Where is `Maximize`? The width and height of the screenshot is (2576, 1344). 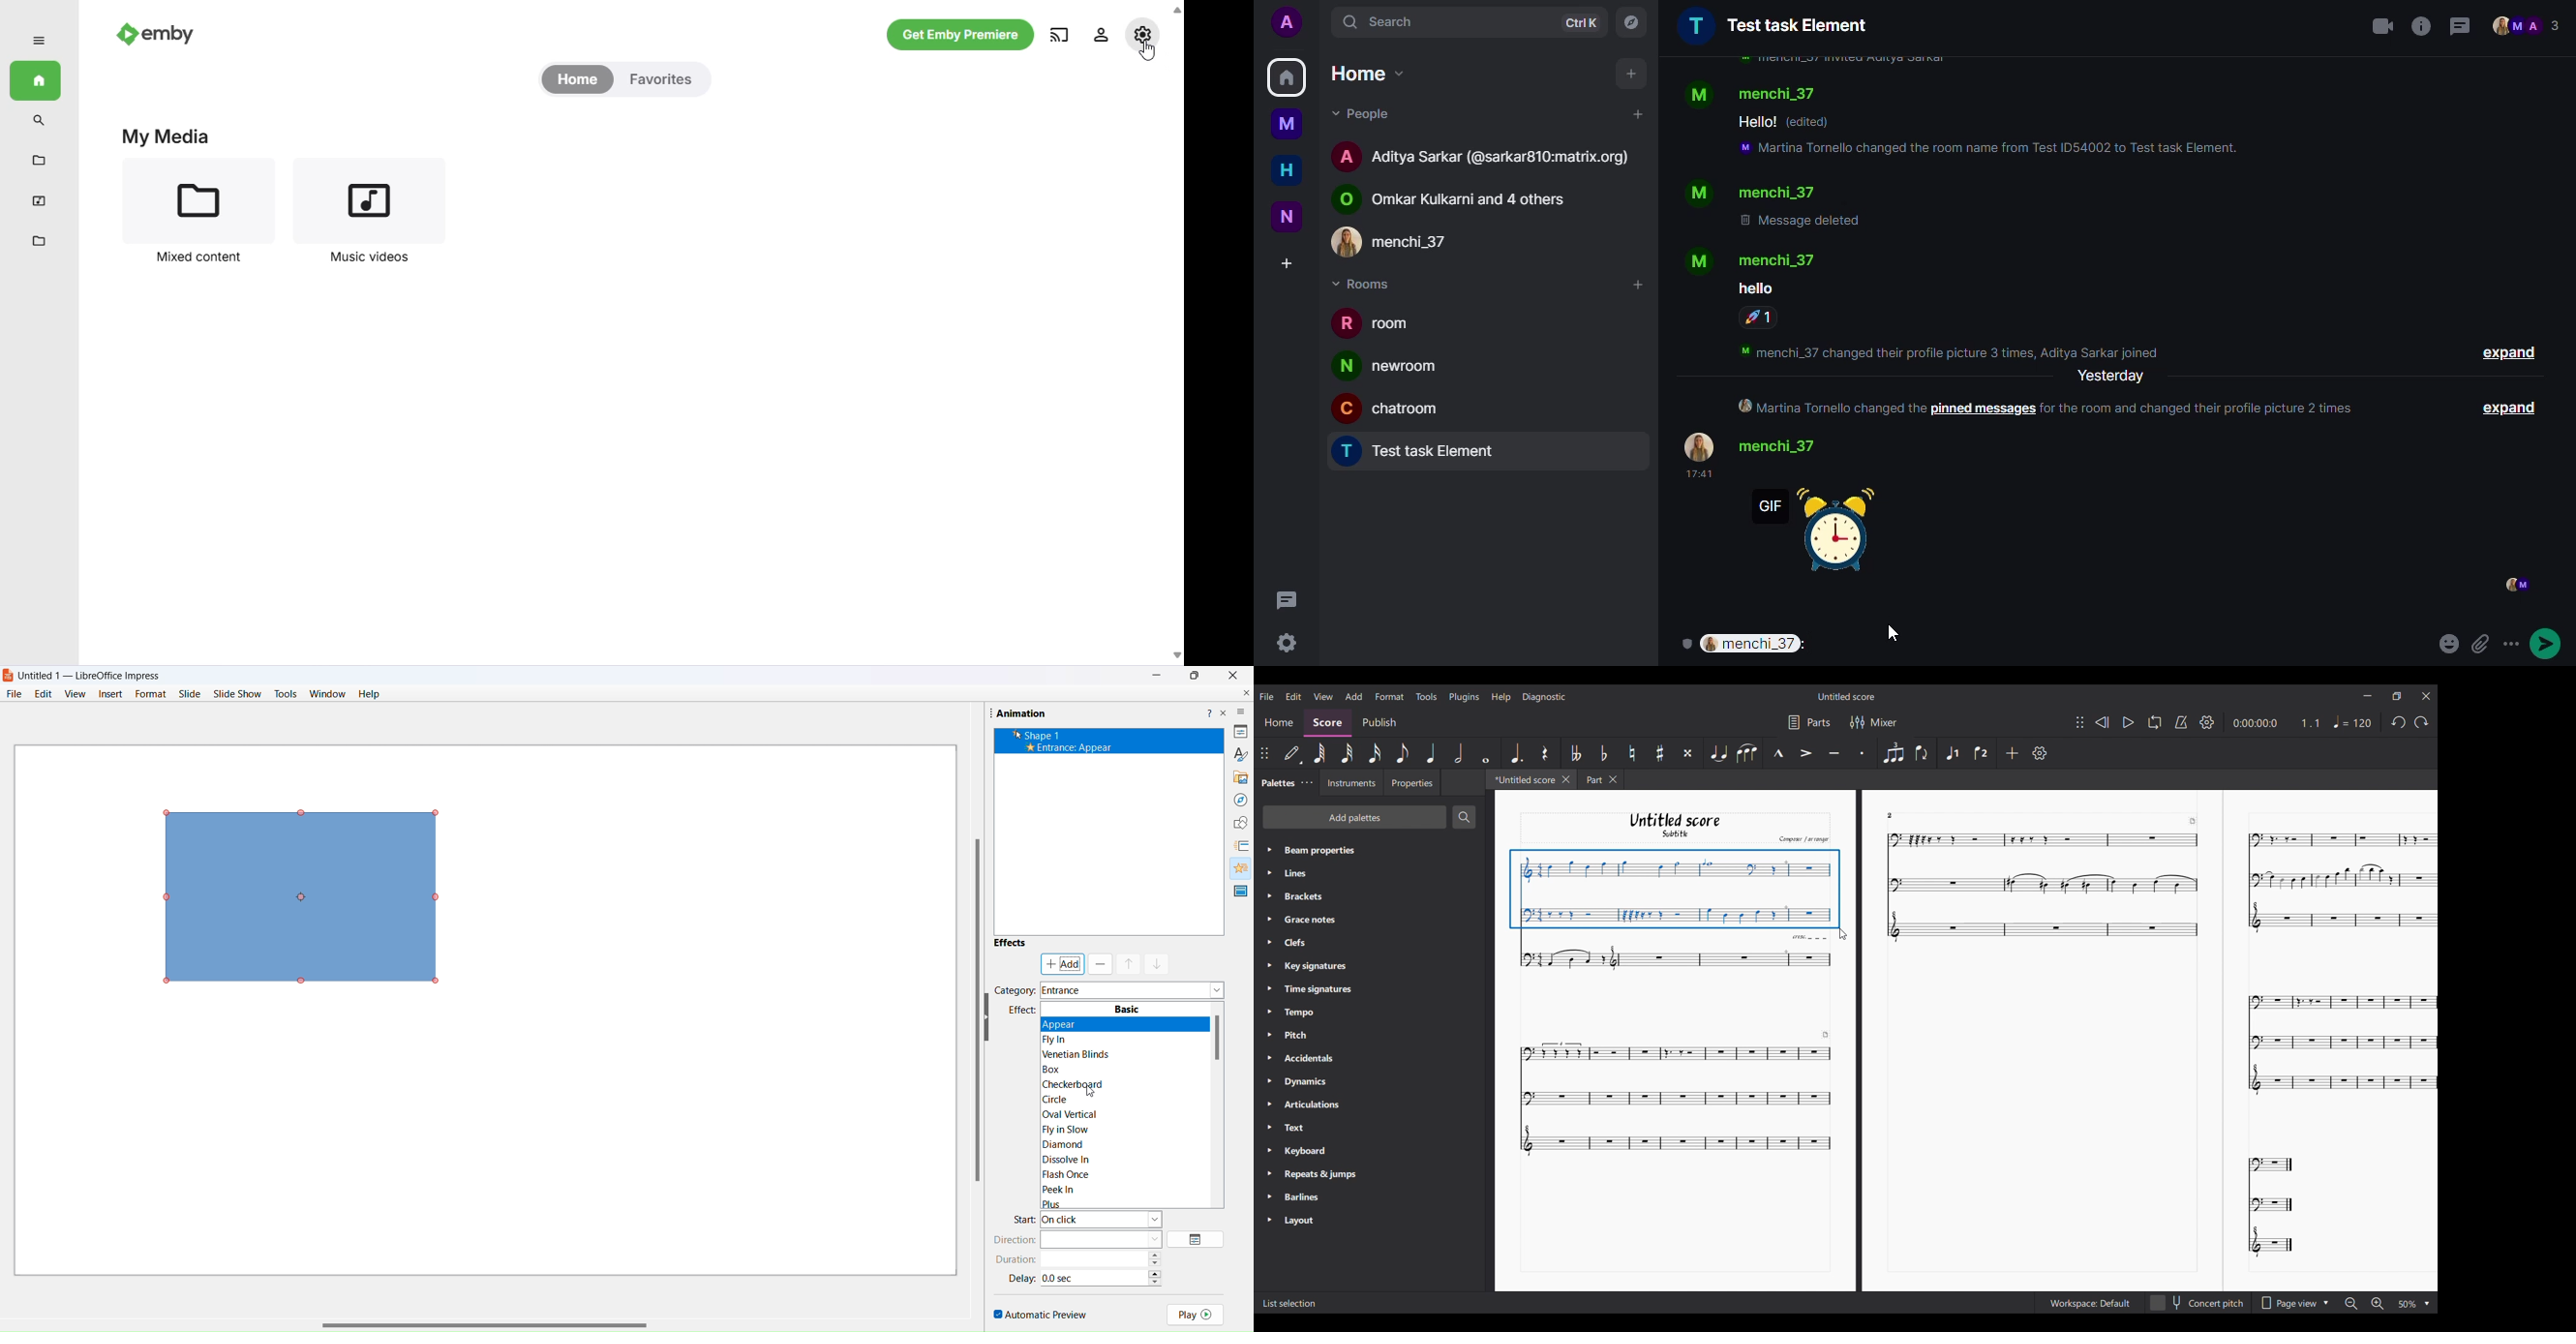
Maximize is located at coordinates (2397, 697).